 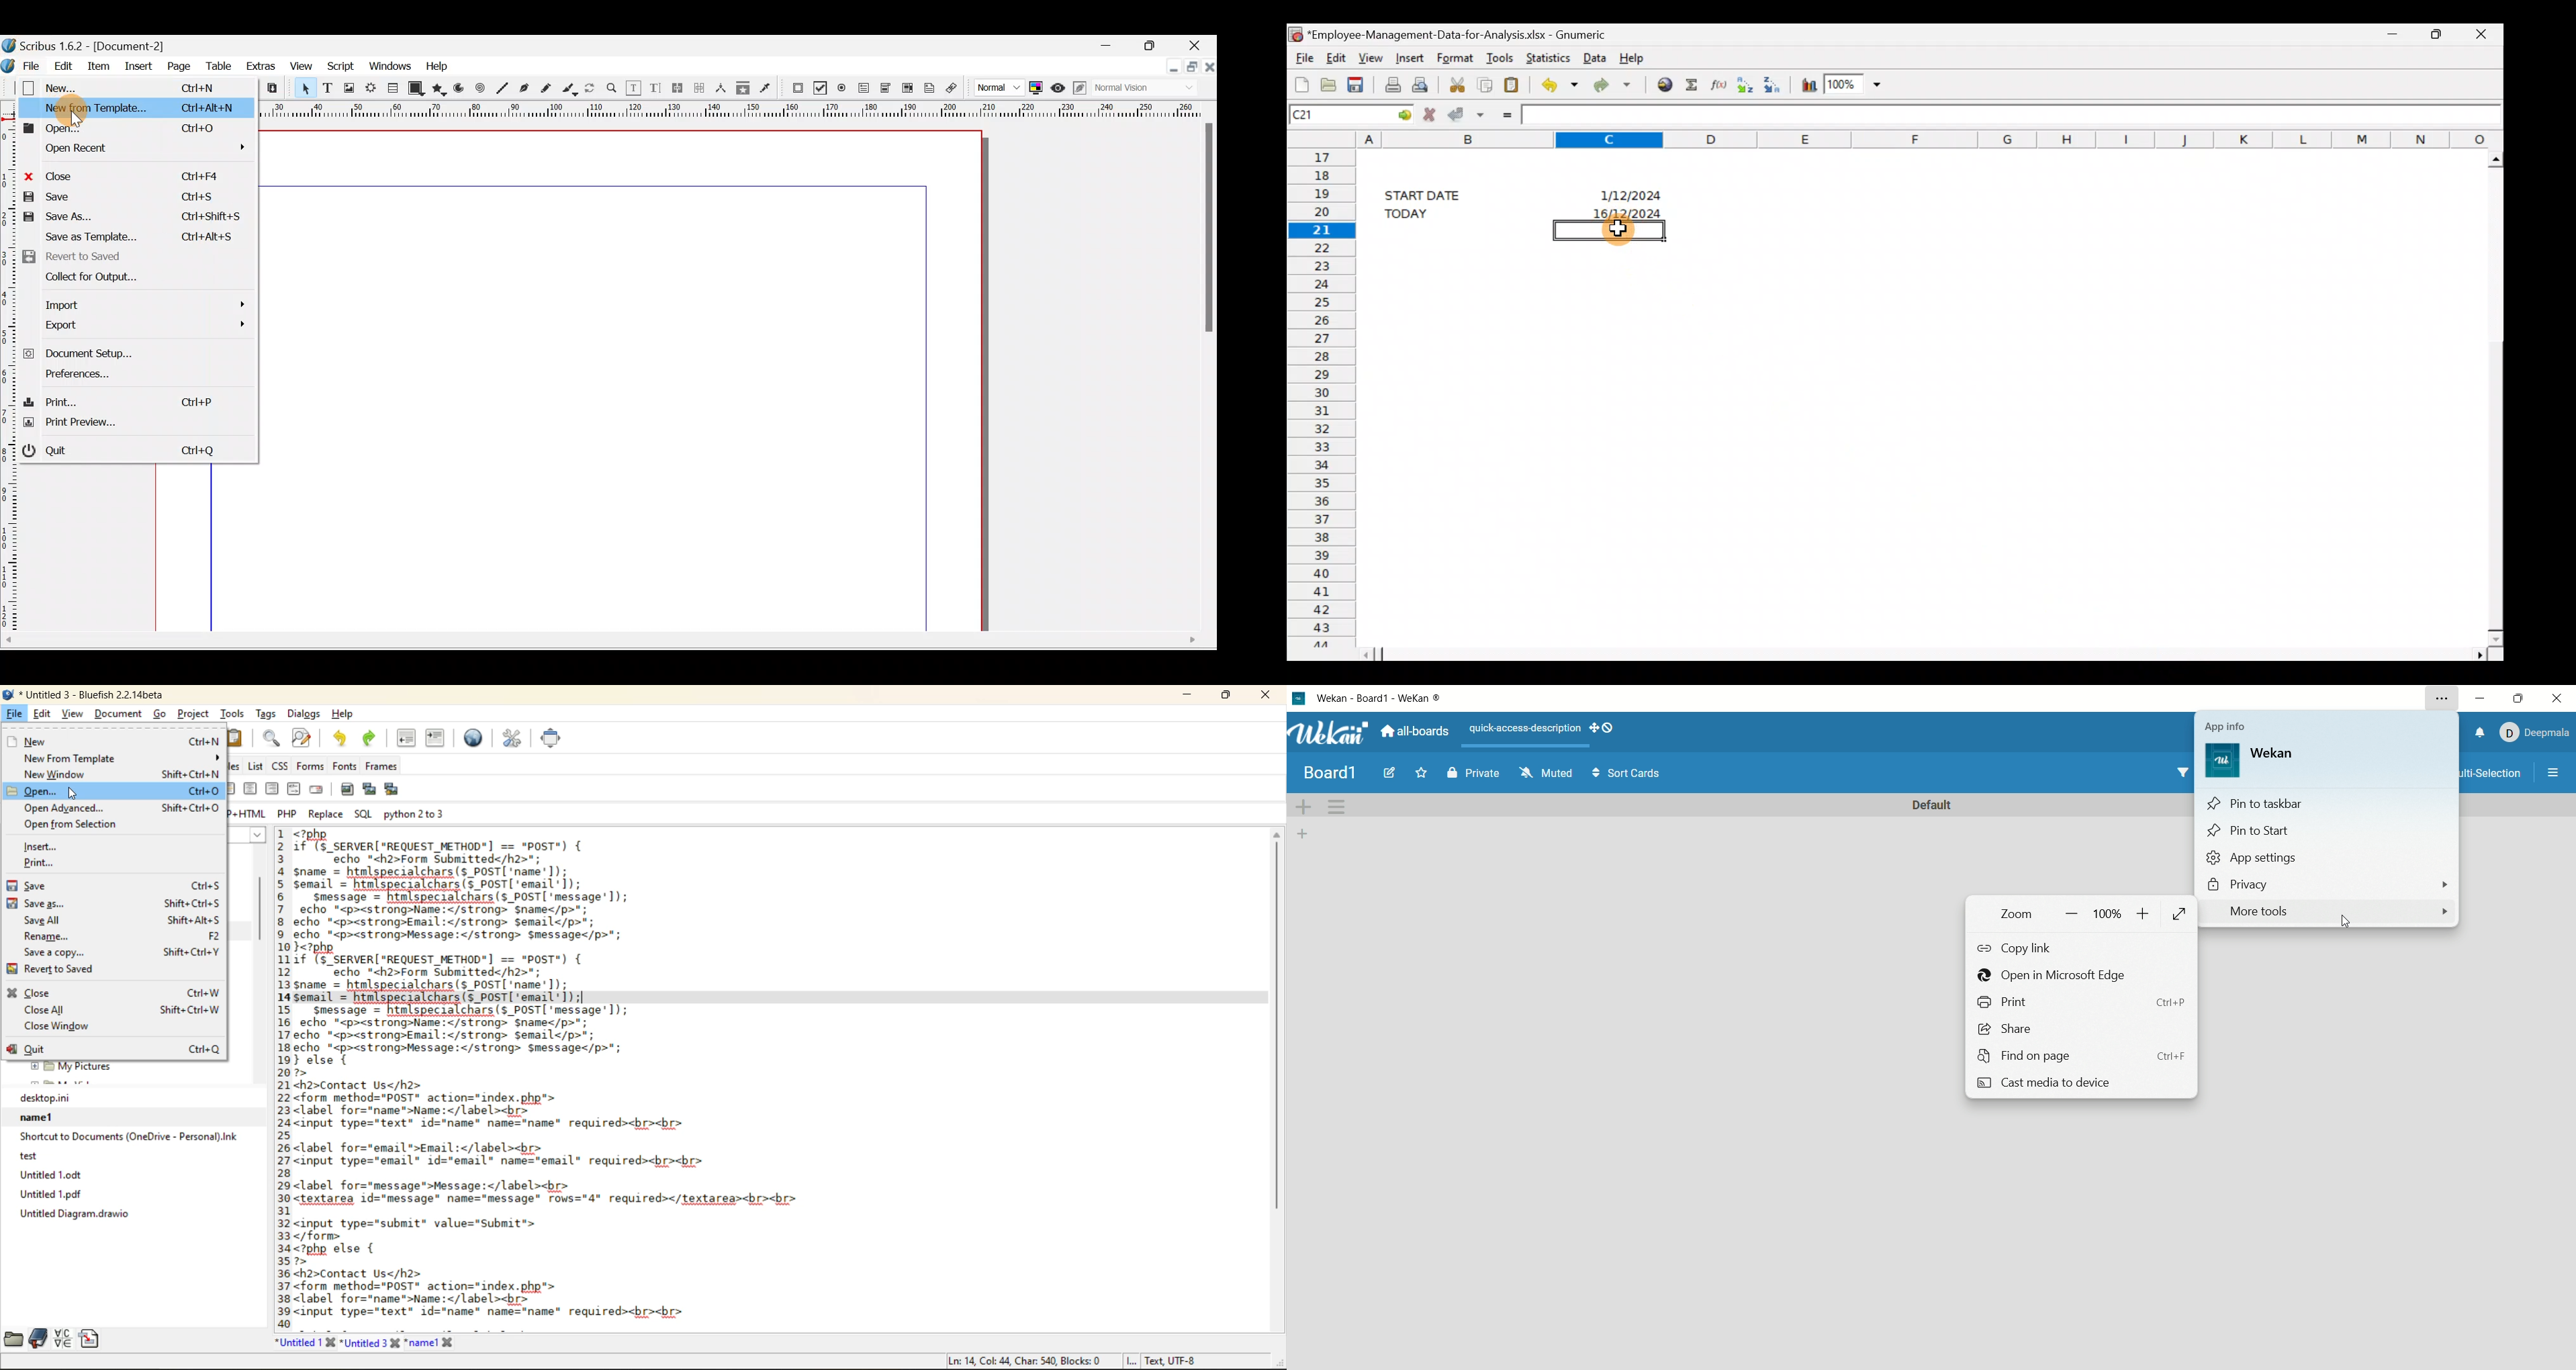 I want to click on Copy the selection, so click(x=1486, y=83).